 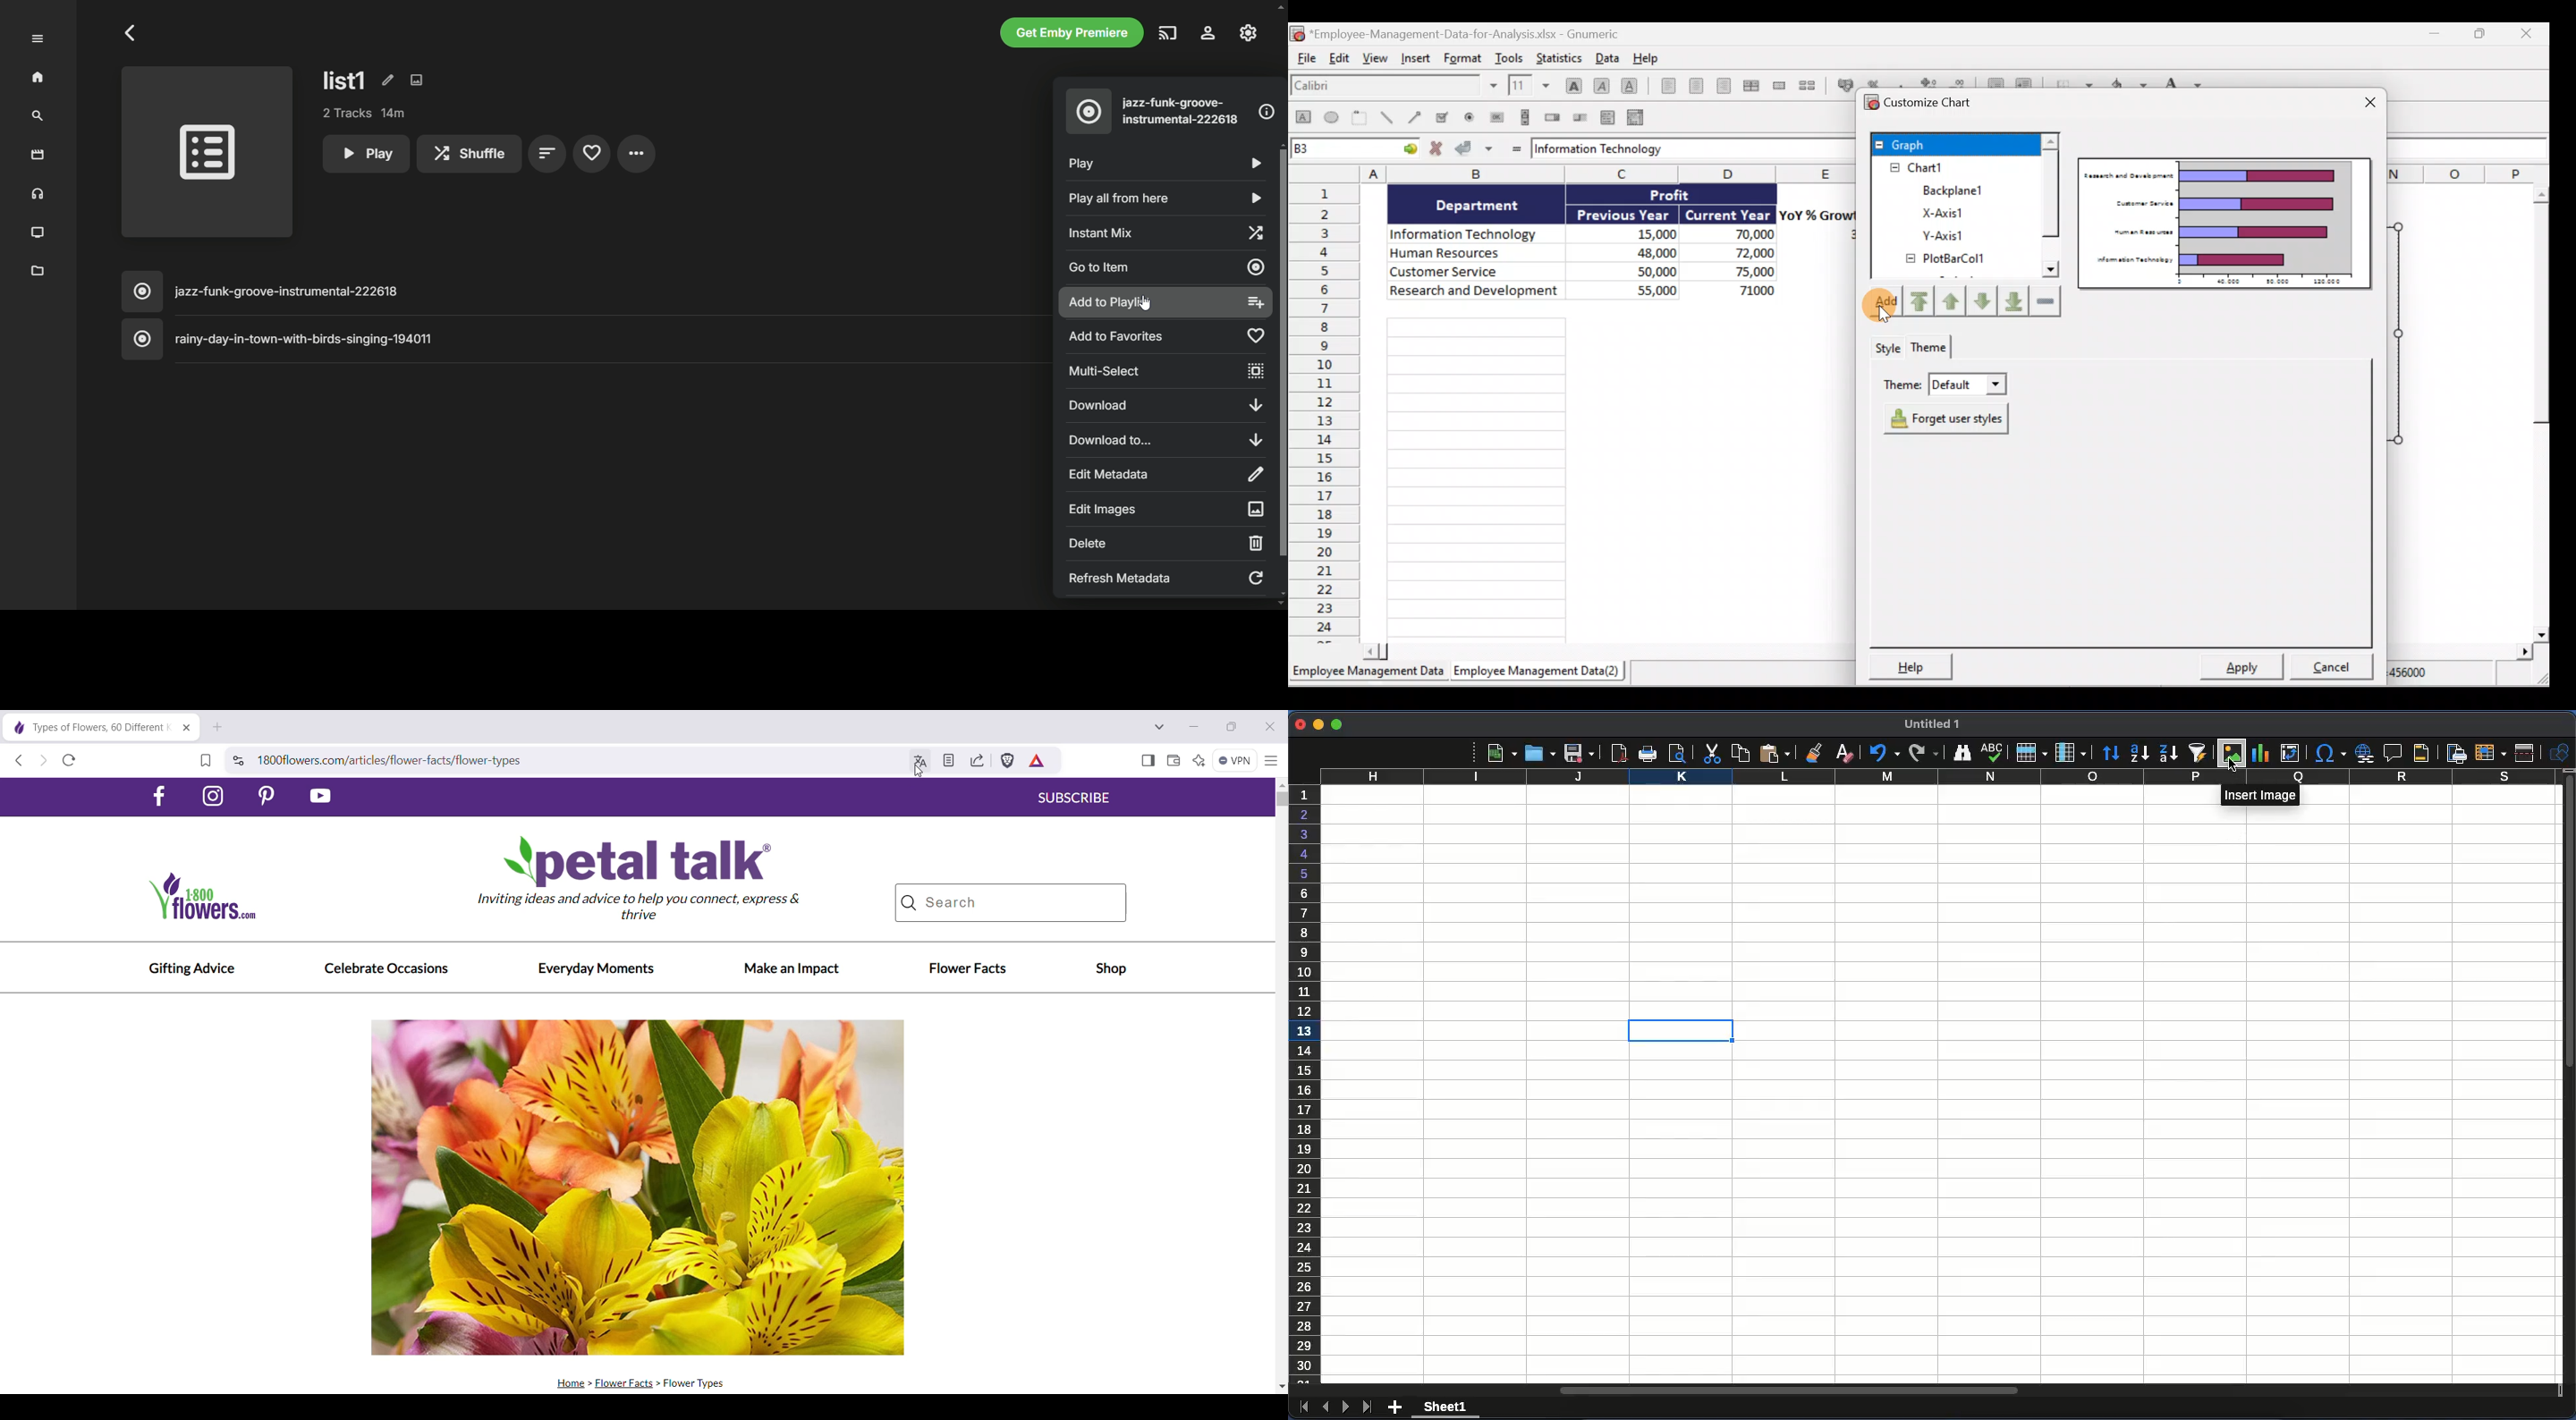 I want to click on Graph, so click(x=1953, y=144).